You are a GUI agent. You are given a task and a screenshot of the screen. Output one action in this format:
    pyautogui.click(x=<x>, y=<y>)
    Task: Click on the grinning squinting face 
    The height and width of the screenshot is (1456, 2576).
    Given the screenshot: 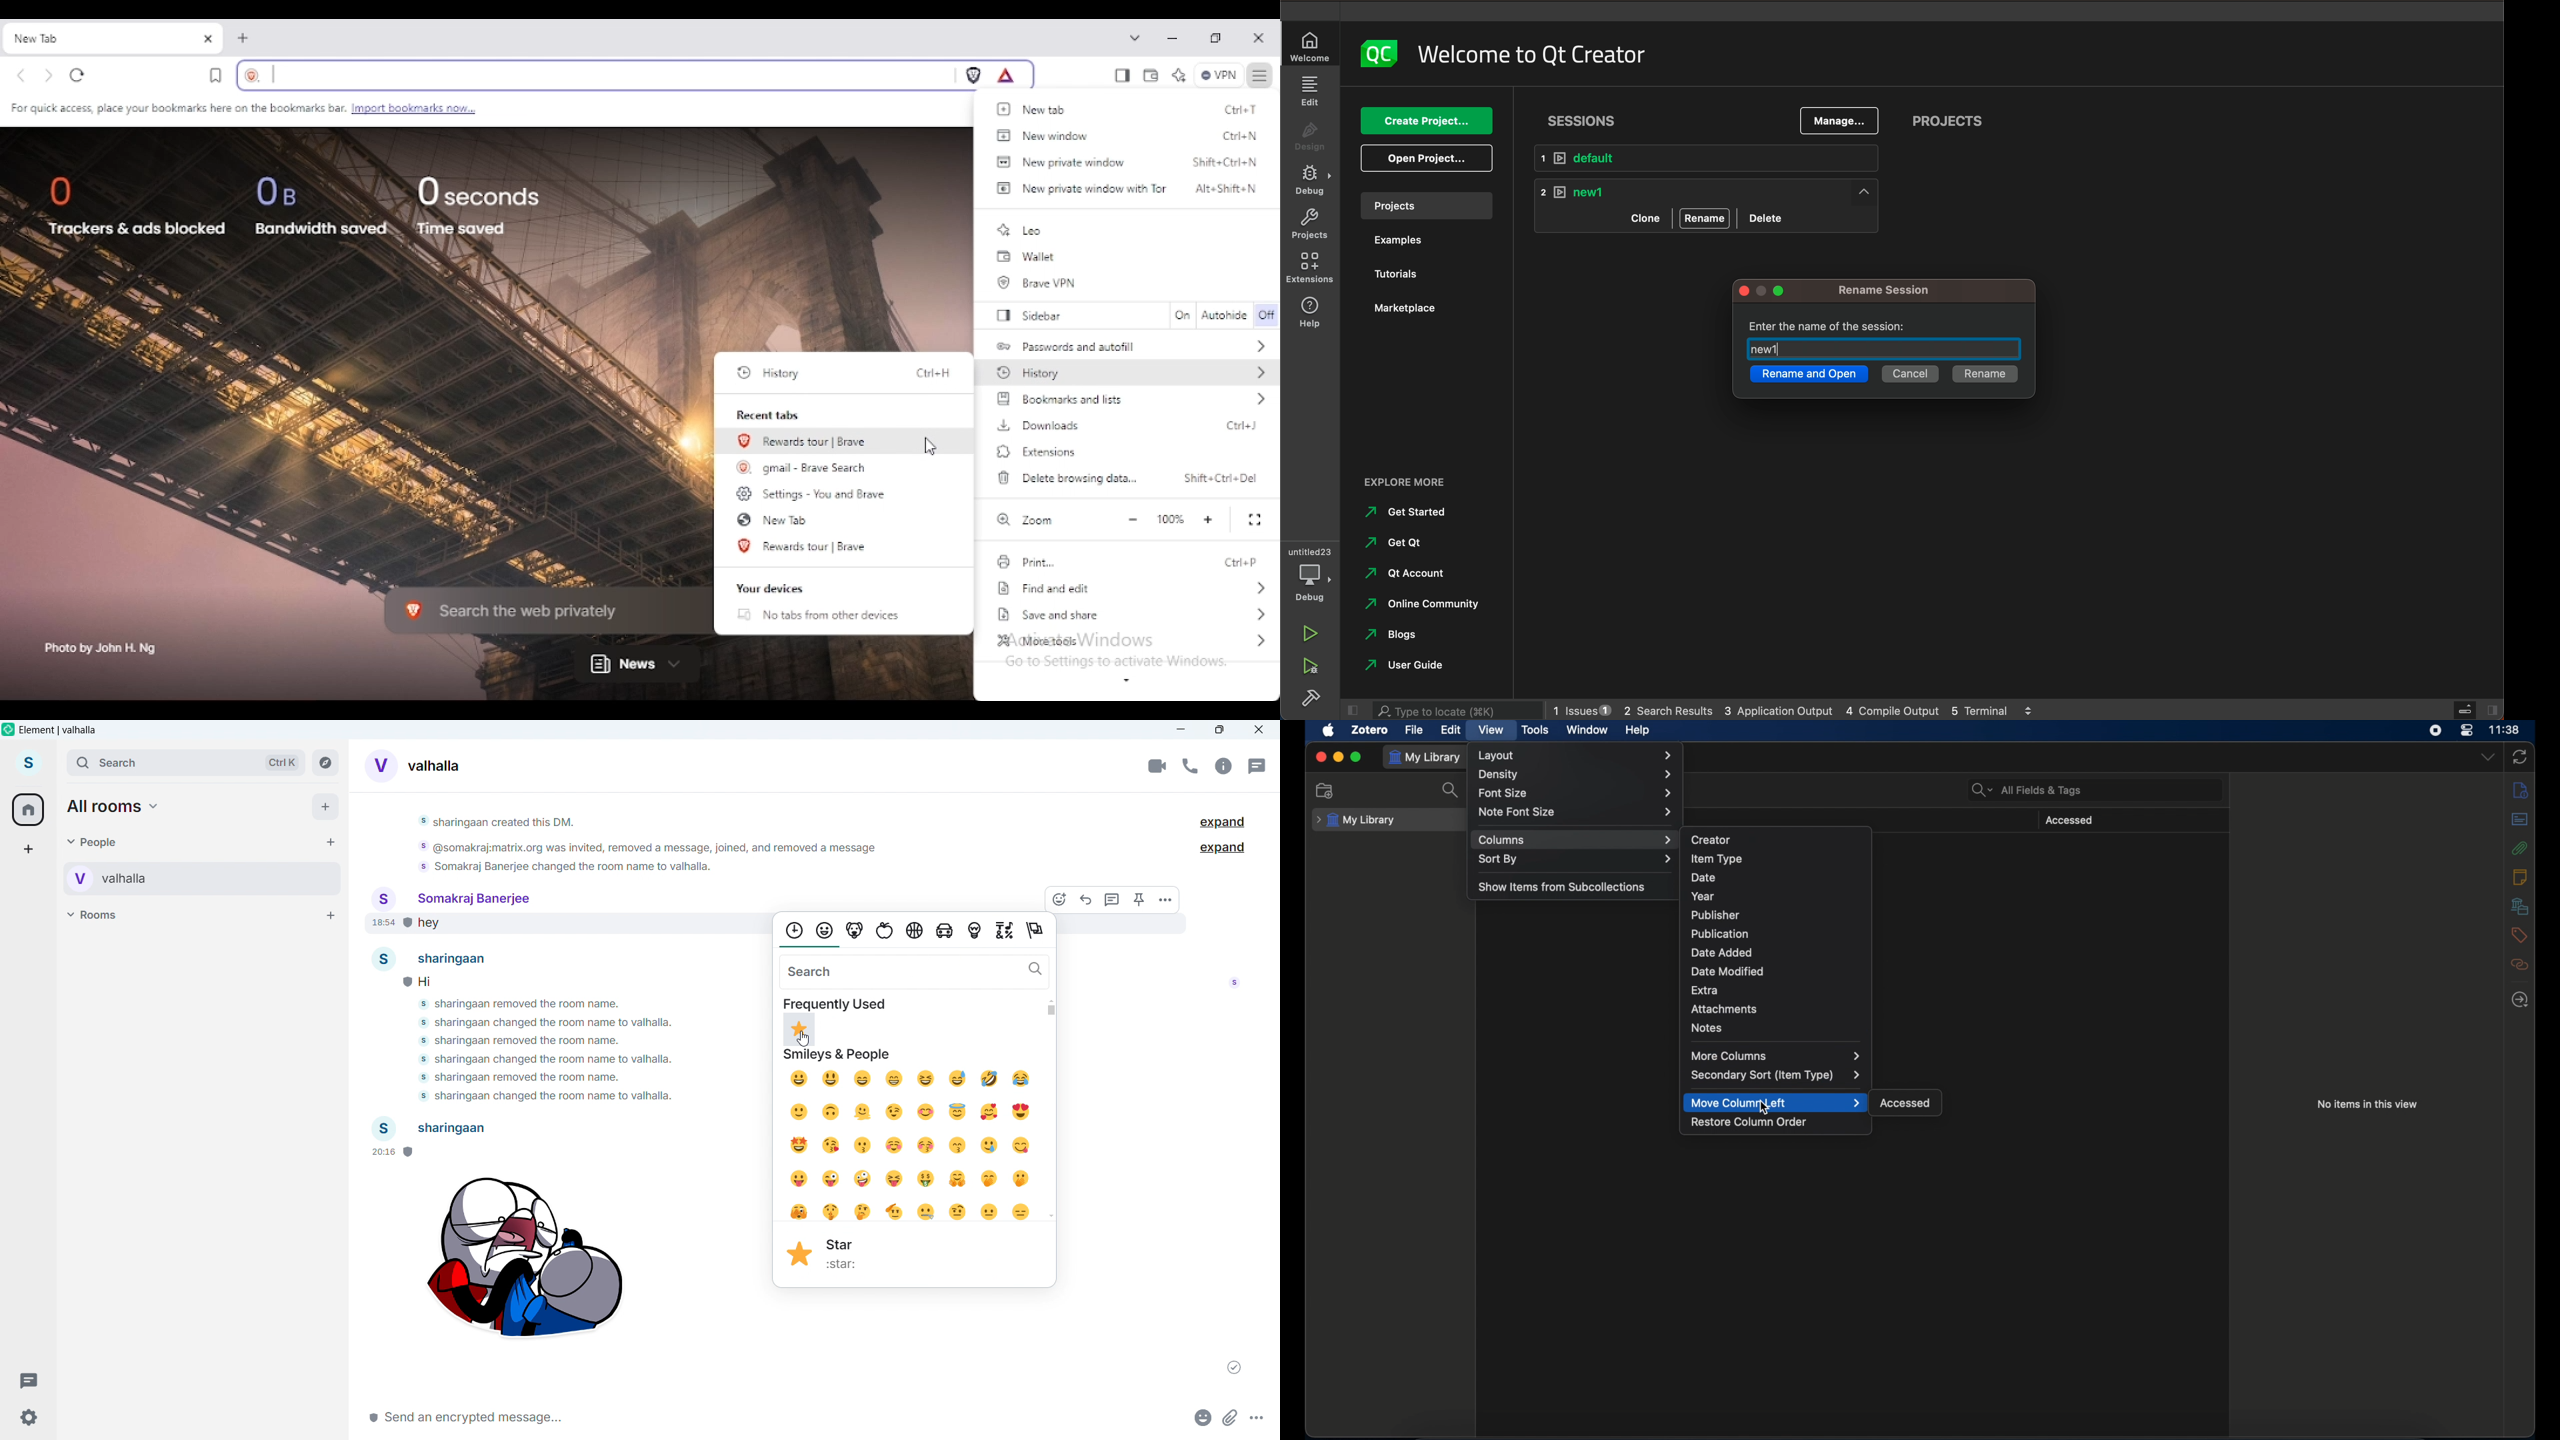 What is the action you would take?
    pyautogui.click(x=927, y=1078)
    